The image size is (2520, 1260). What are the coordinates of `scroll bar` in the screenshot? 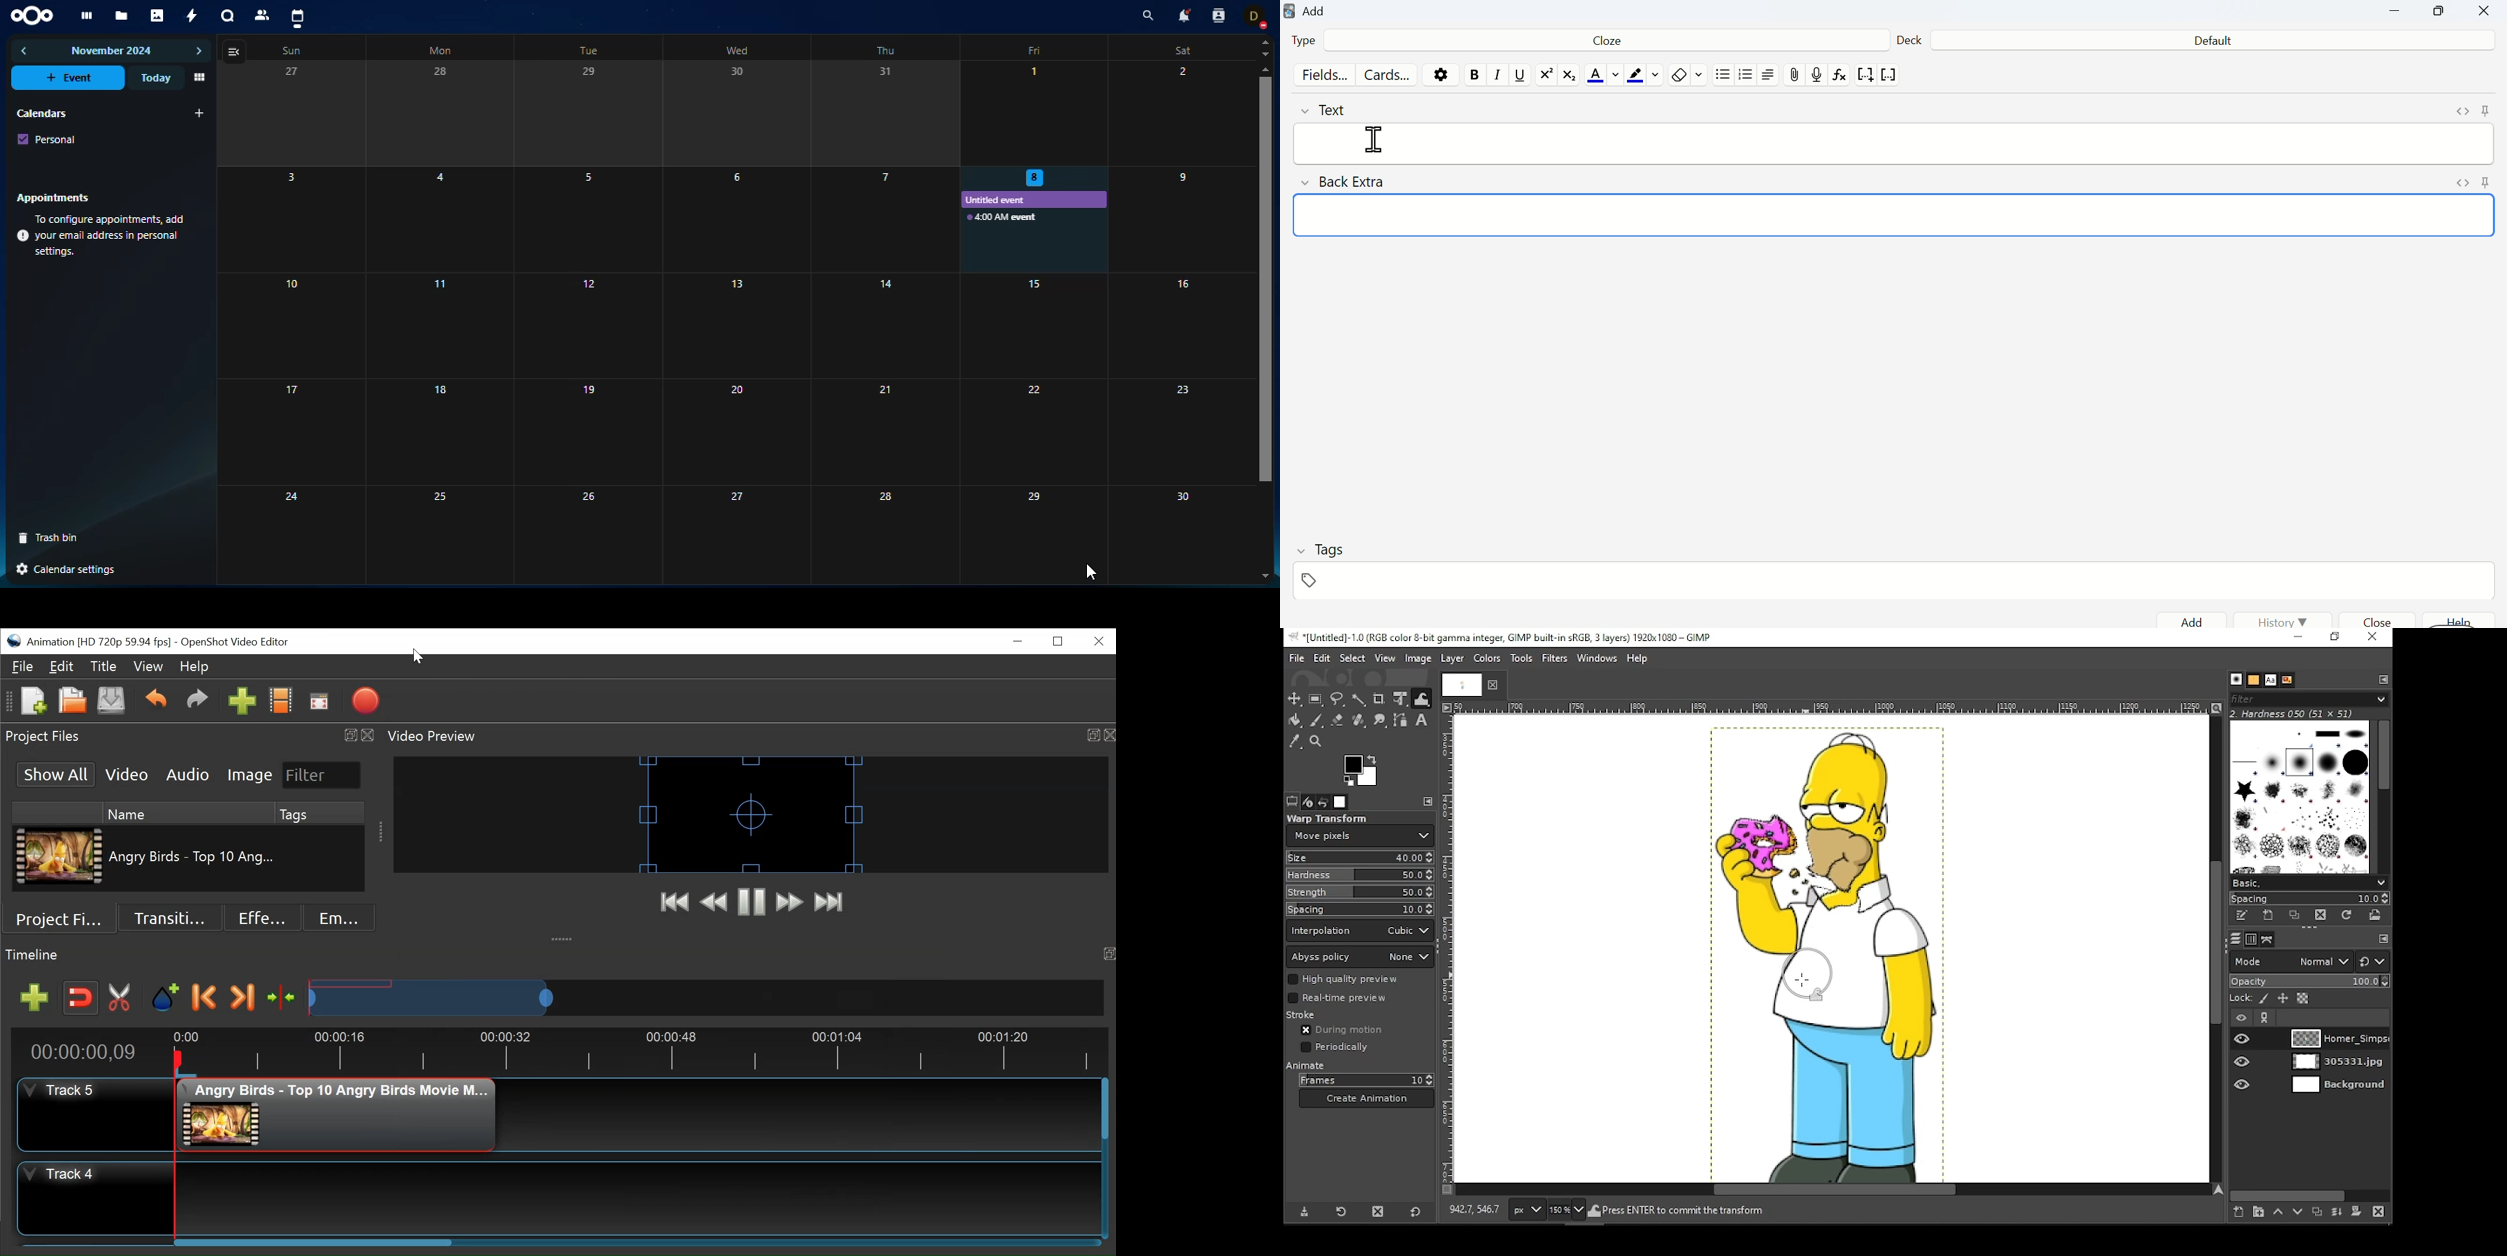 It's located at (1835, 1190).